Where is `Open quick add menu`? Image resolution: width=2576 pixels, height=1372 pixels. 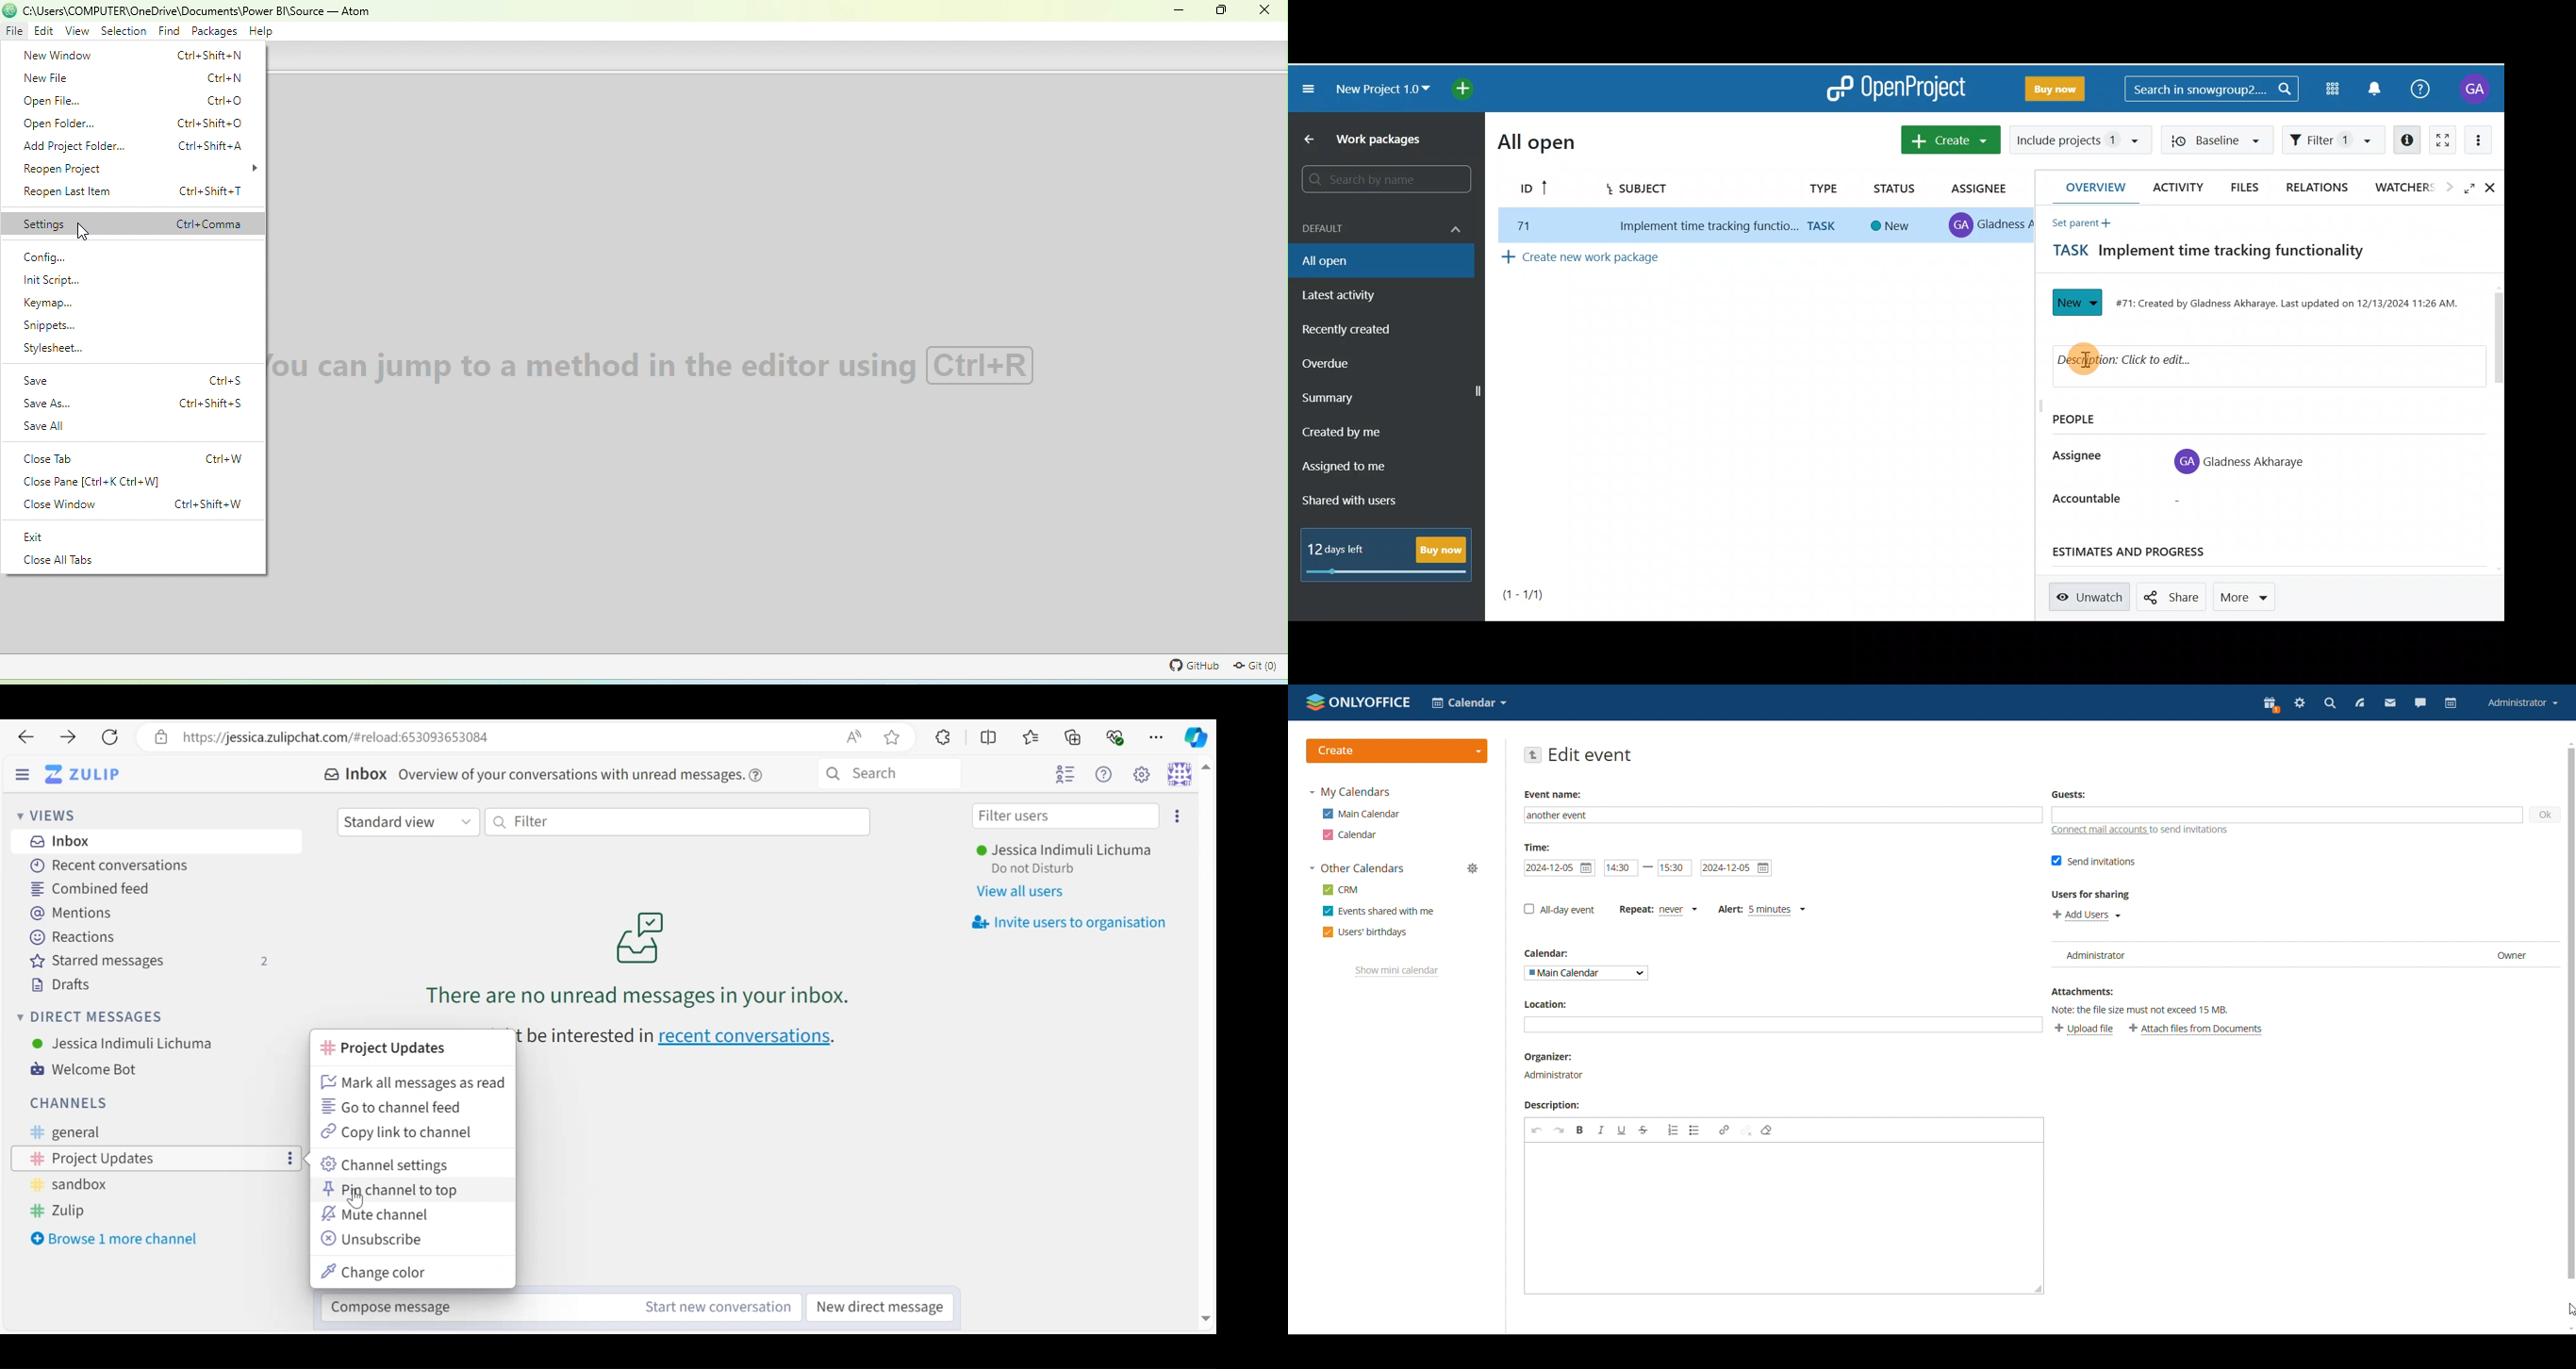
Open quick add menu is located at coordinates (1462, 87).